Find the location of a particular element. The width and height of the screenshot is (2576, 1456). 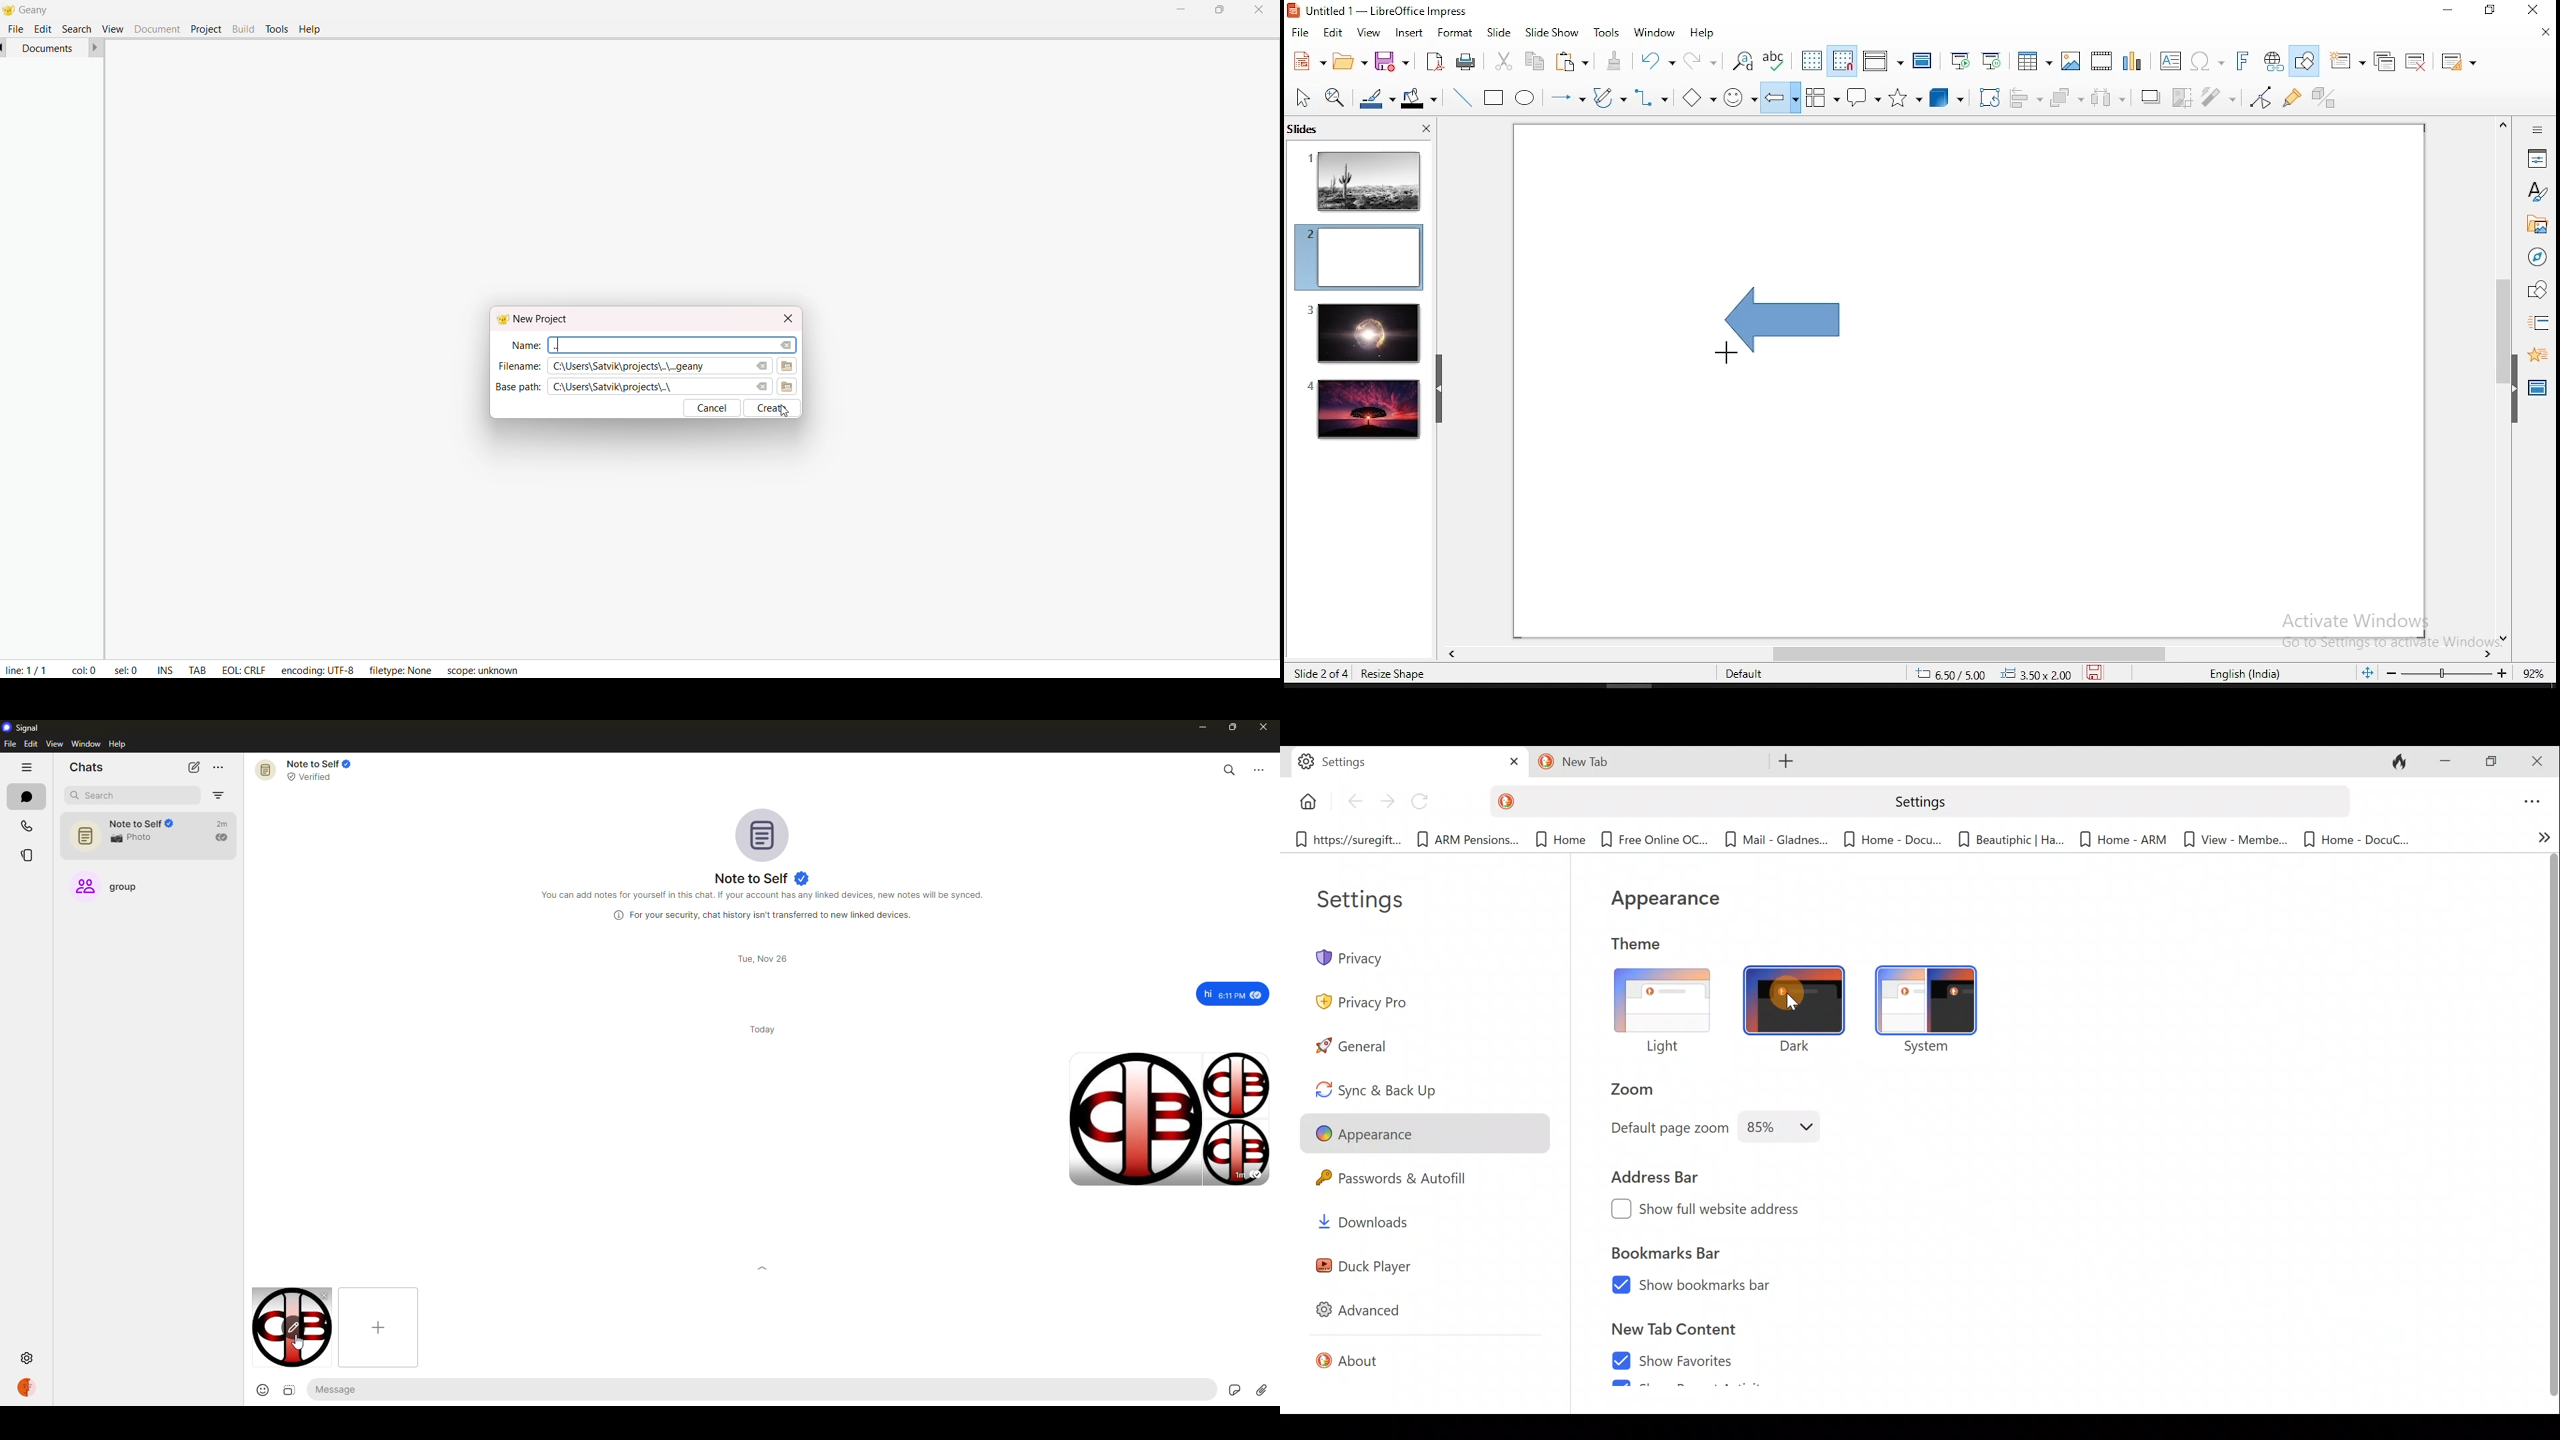

attach is located at coordinates (1262, 1390).